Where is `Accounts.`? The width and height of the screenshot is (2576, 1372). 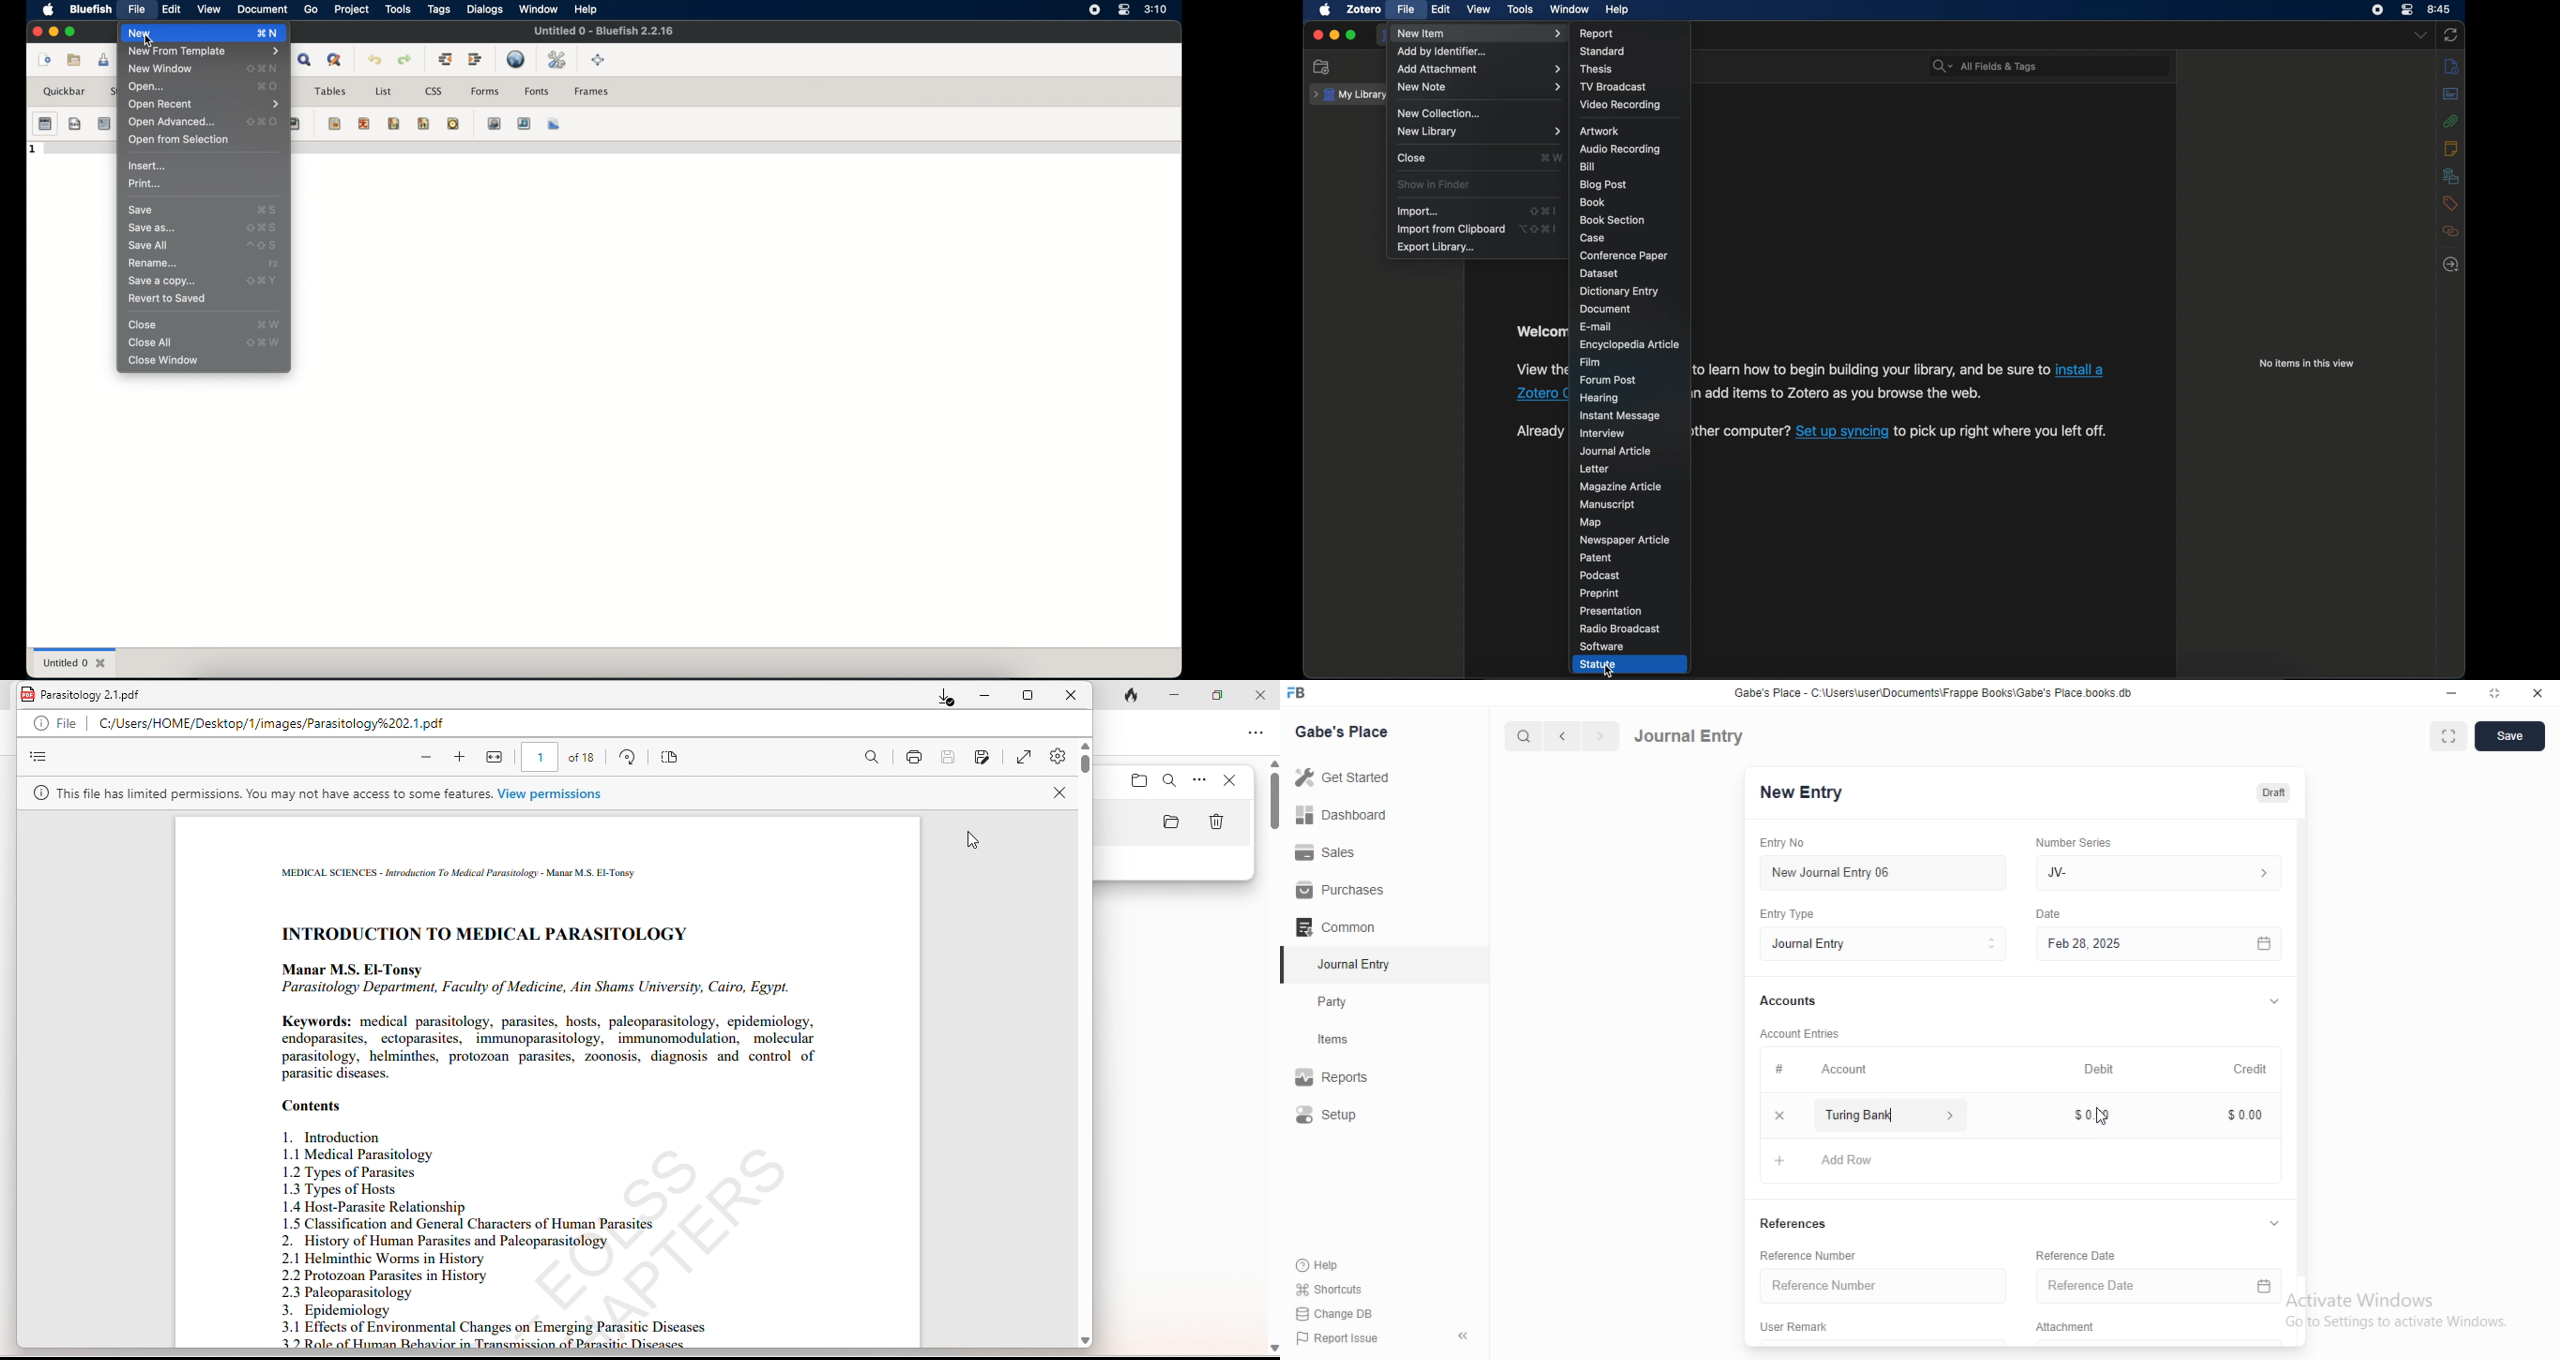 Accounts. is located at coordinates (1798, 1002).